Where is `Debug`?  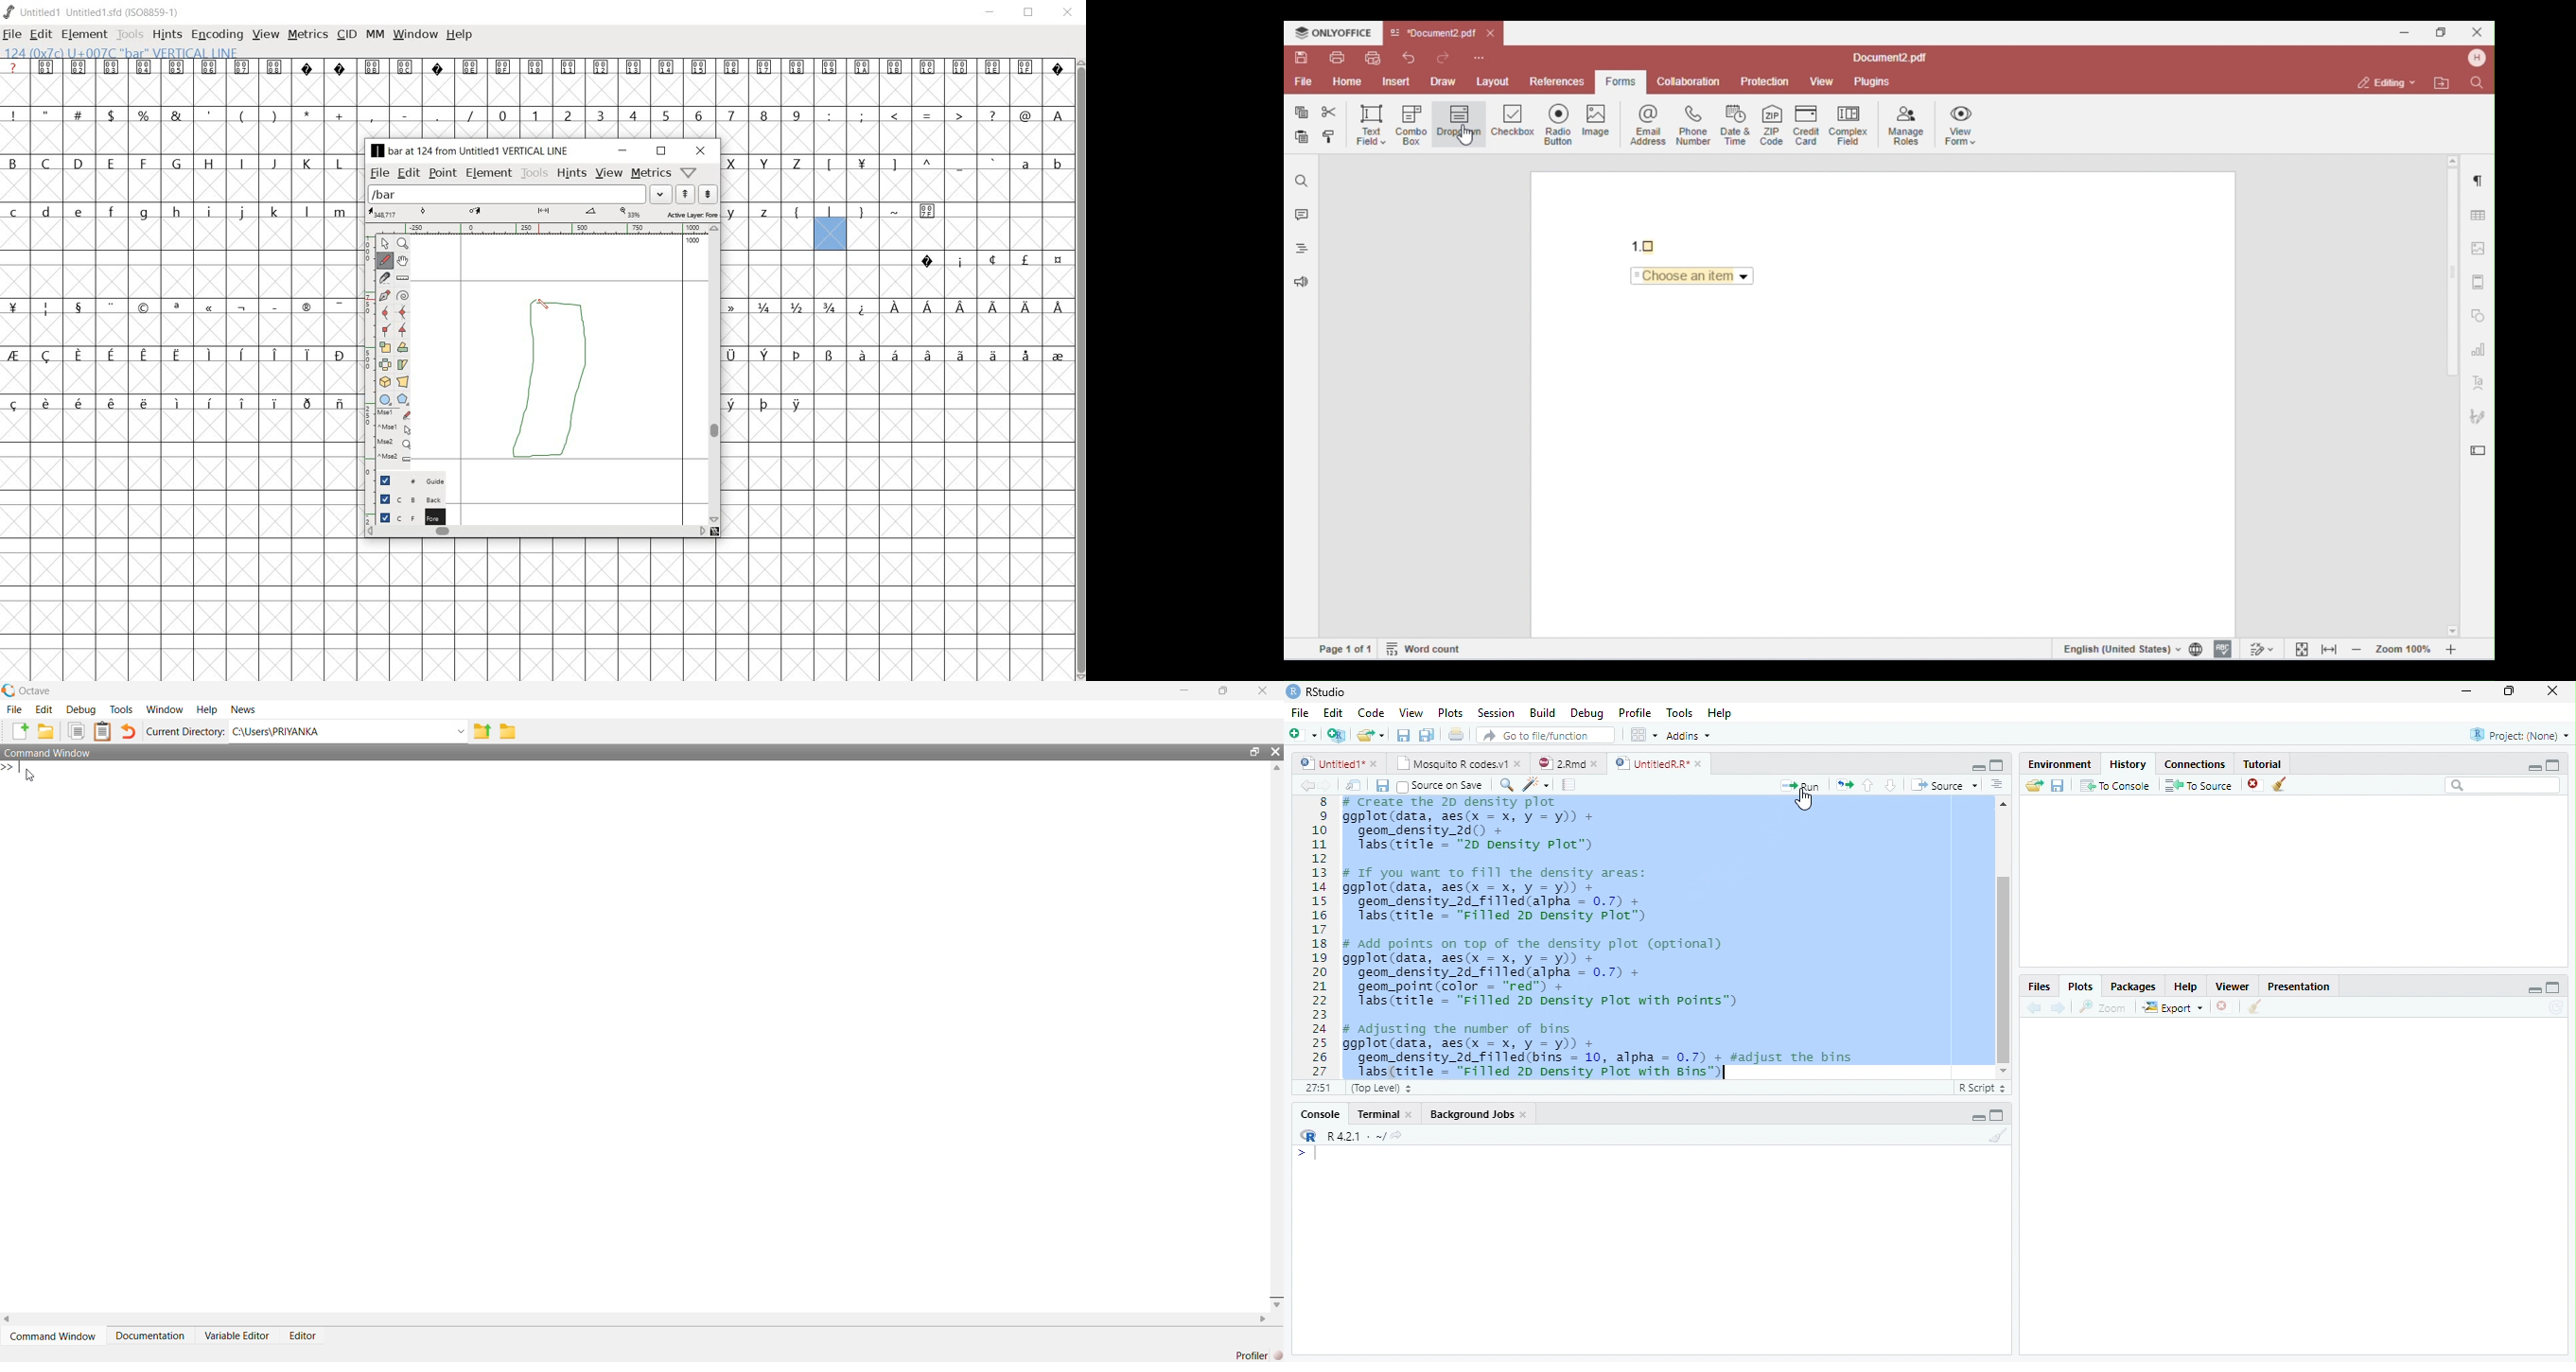
Debug is located at coordinates (1587, 714).